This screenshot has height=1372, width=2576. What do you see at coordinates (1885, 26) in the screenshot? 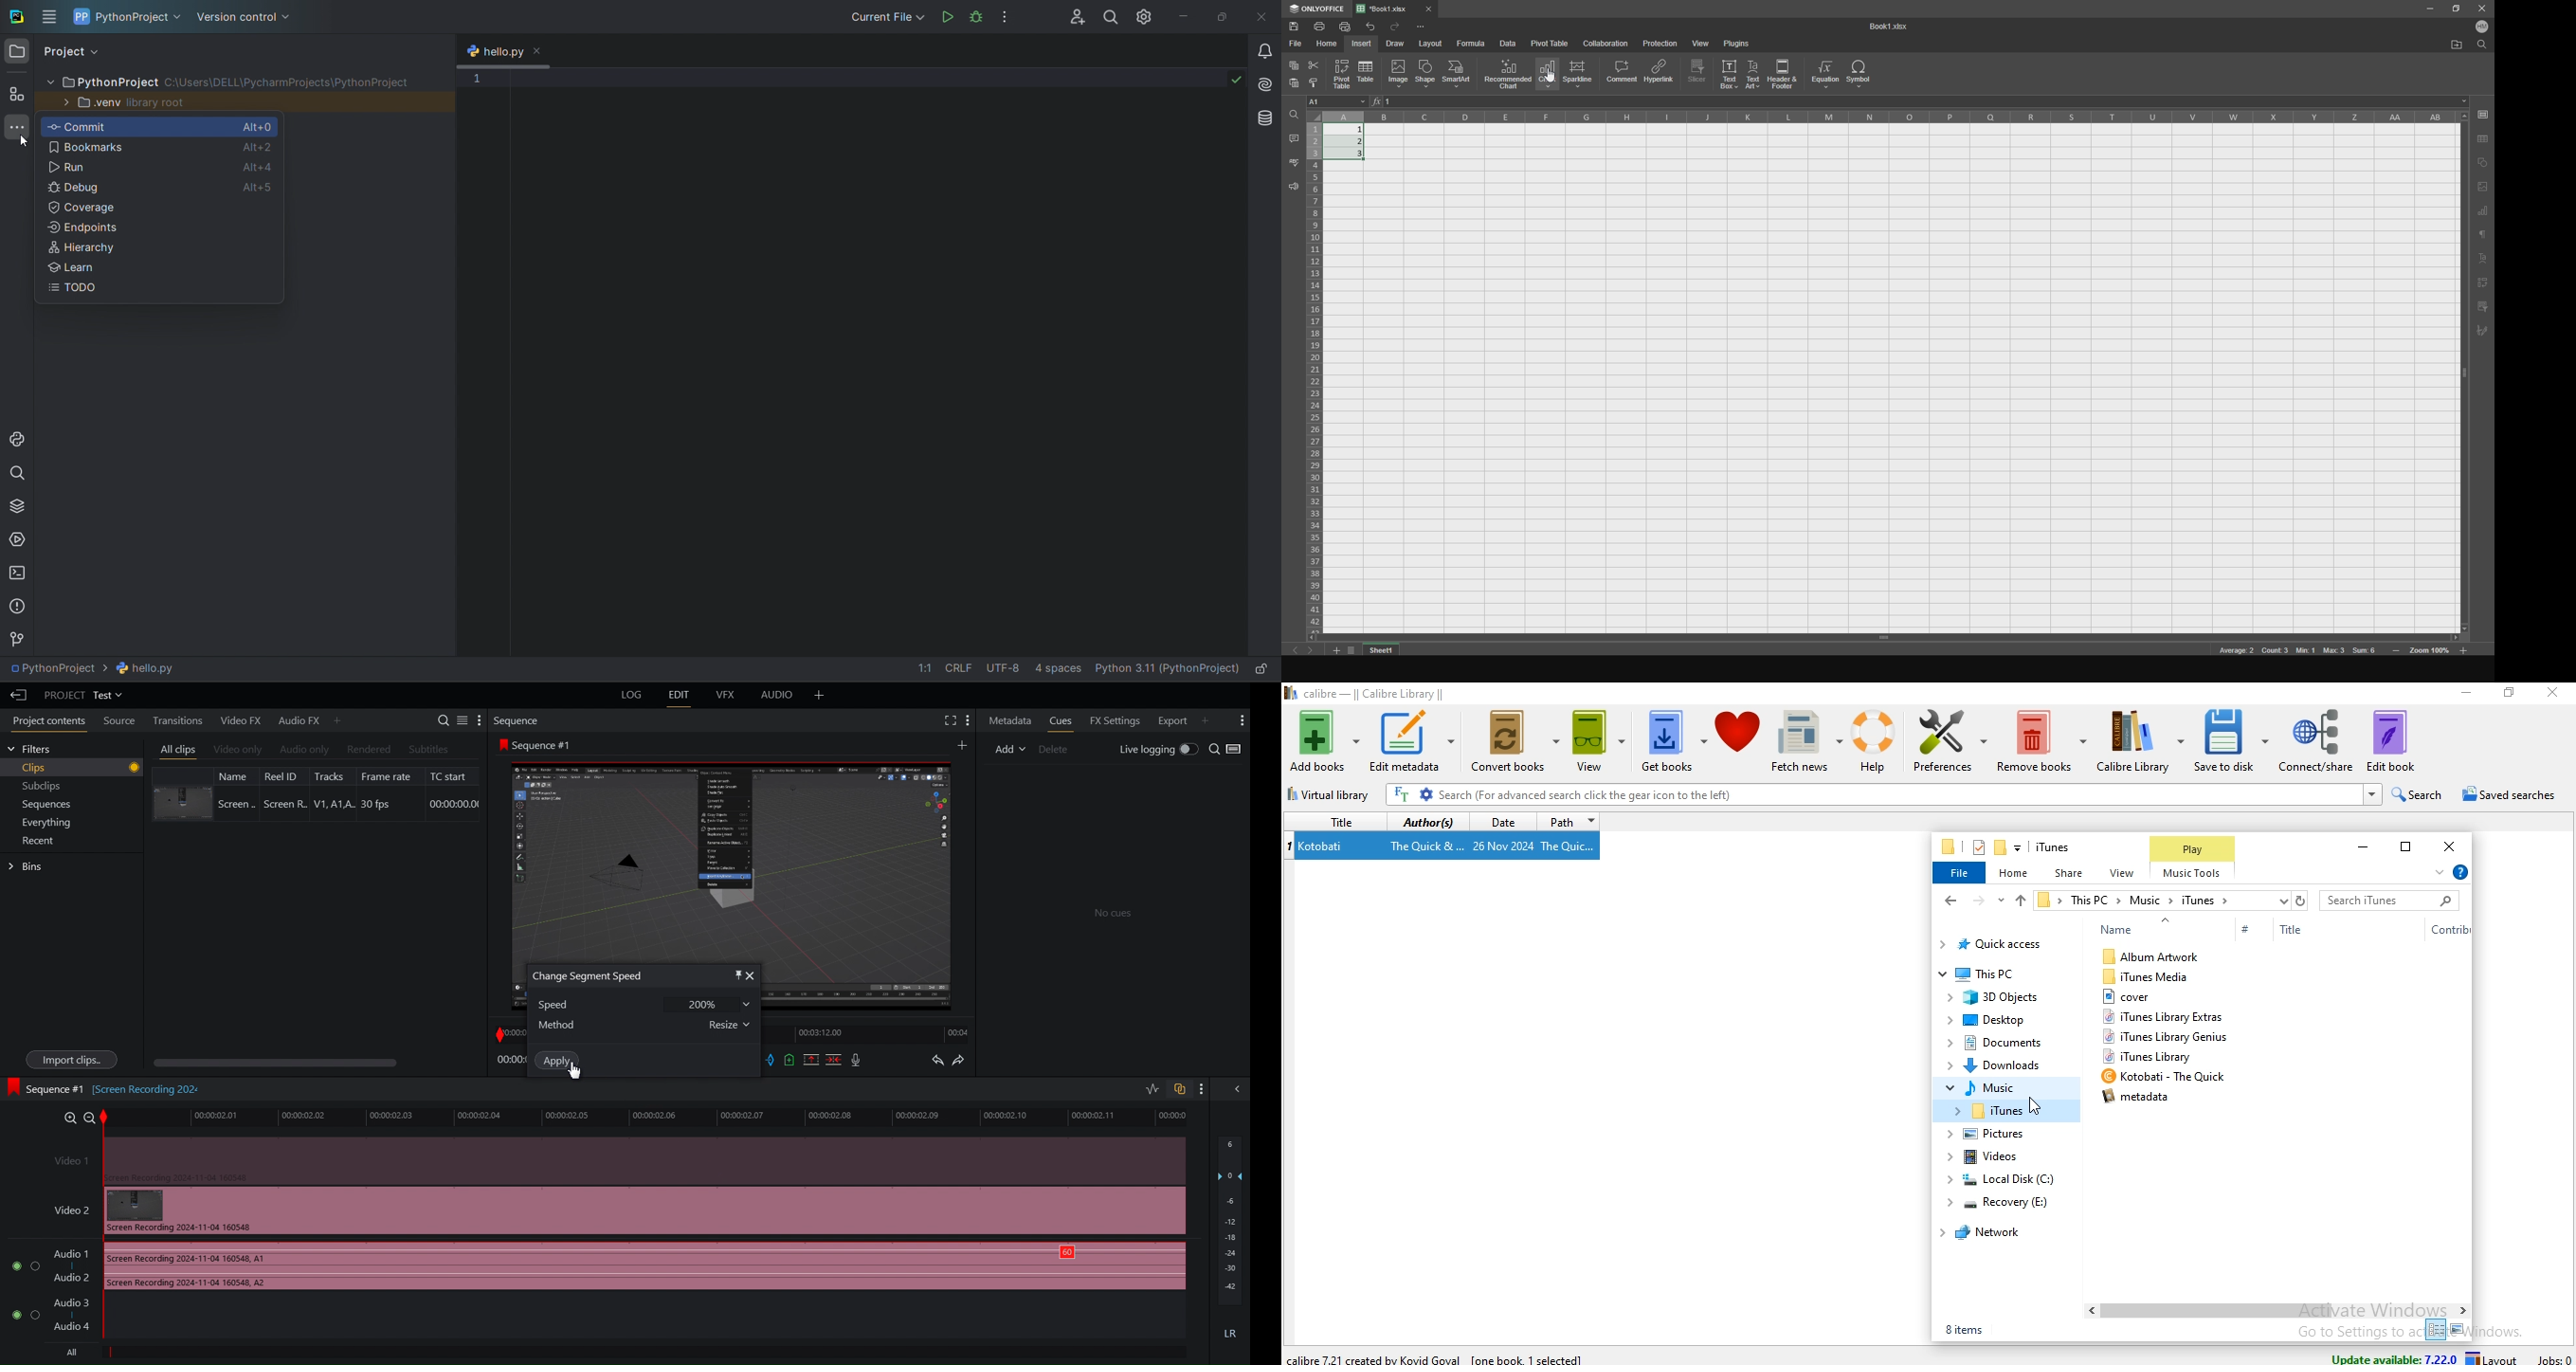
I see `title name` at bounding box center [1885, 26].